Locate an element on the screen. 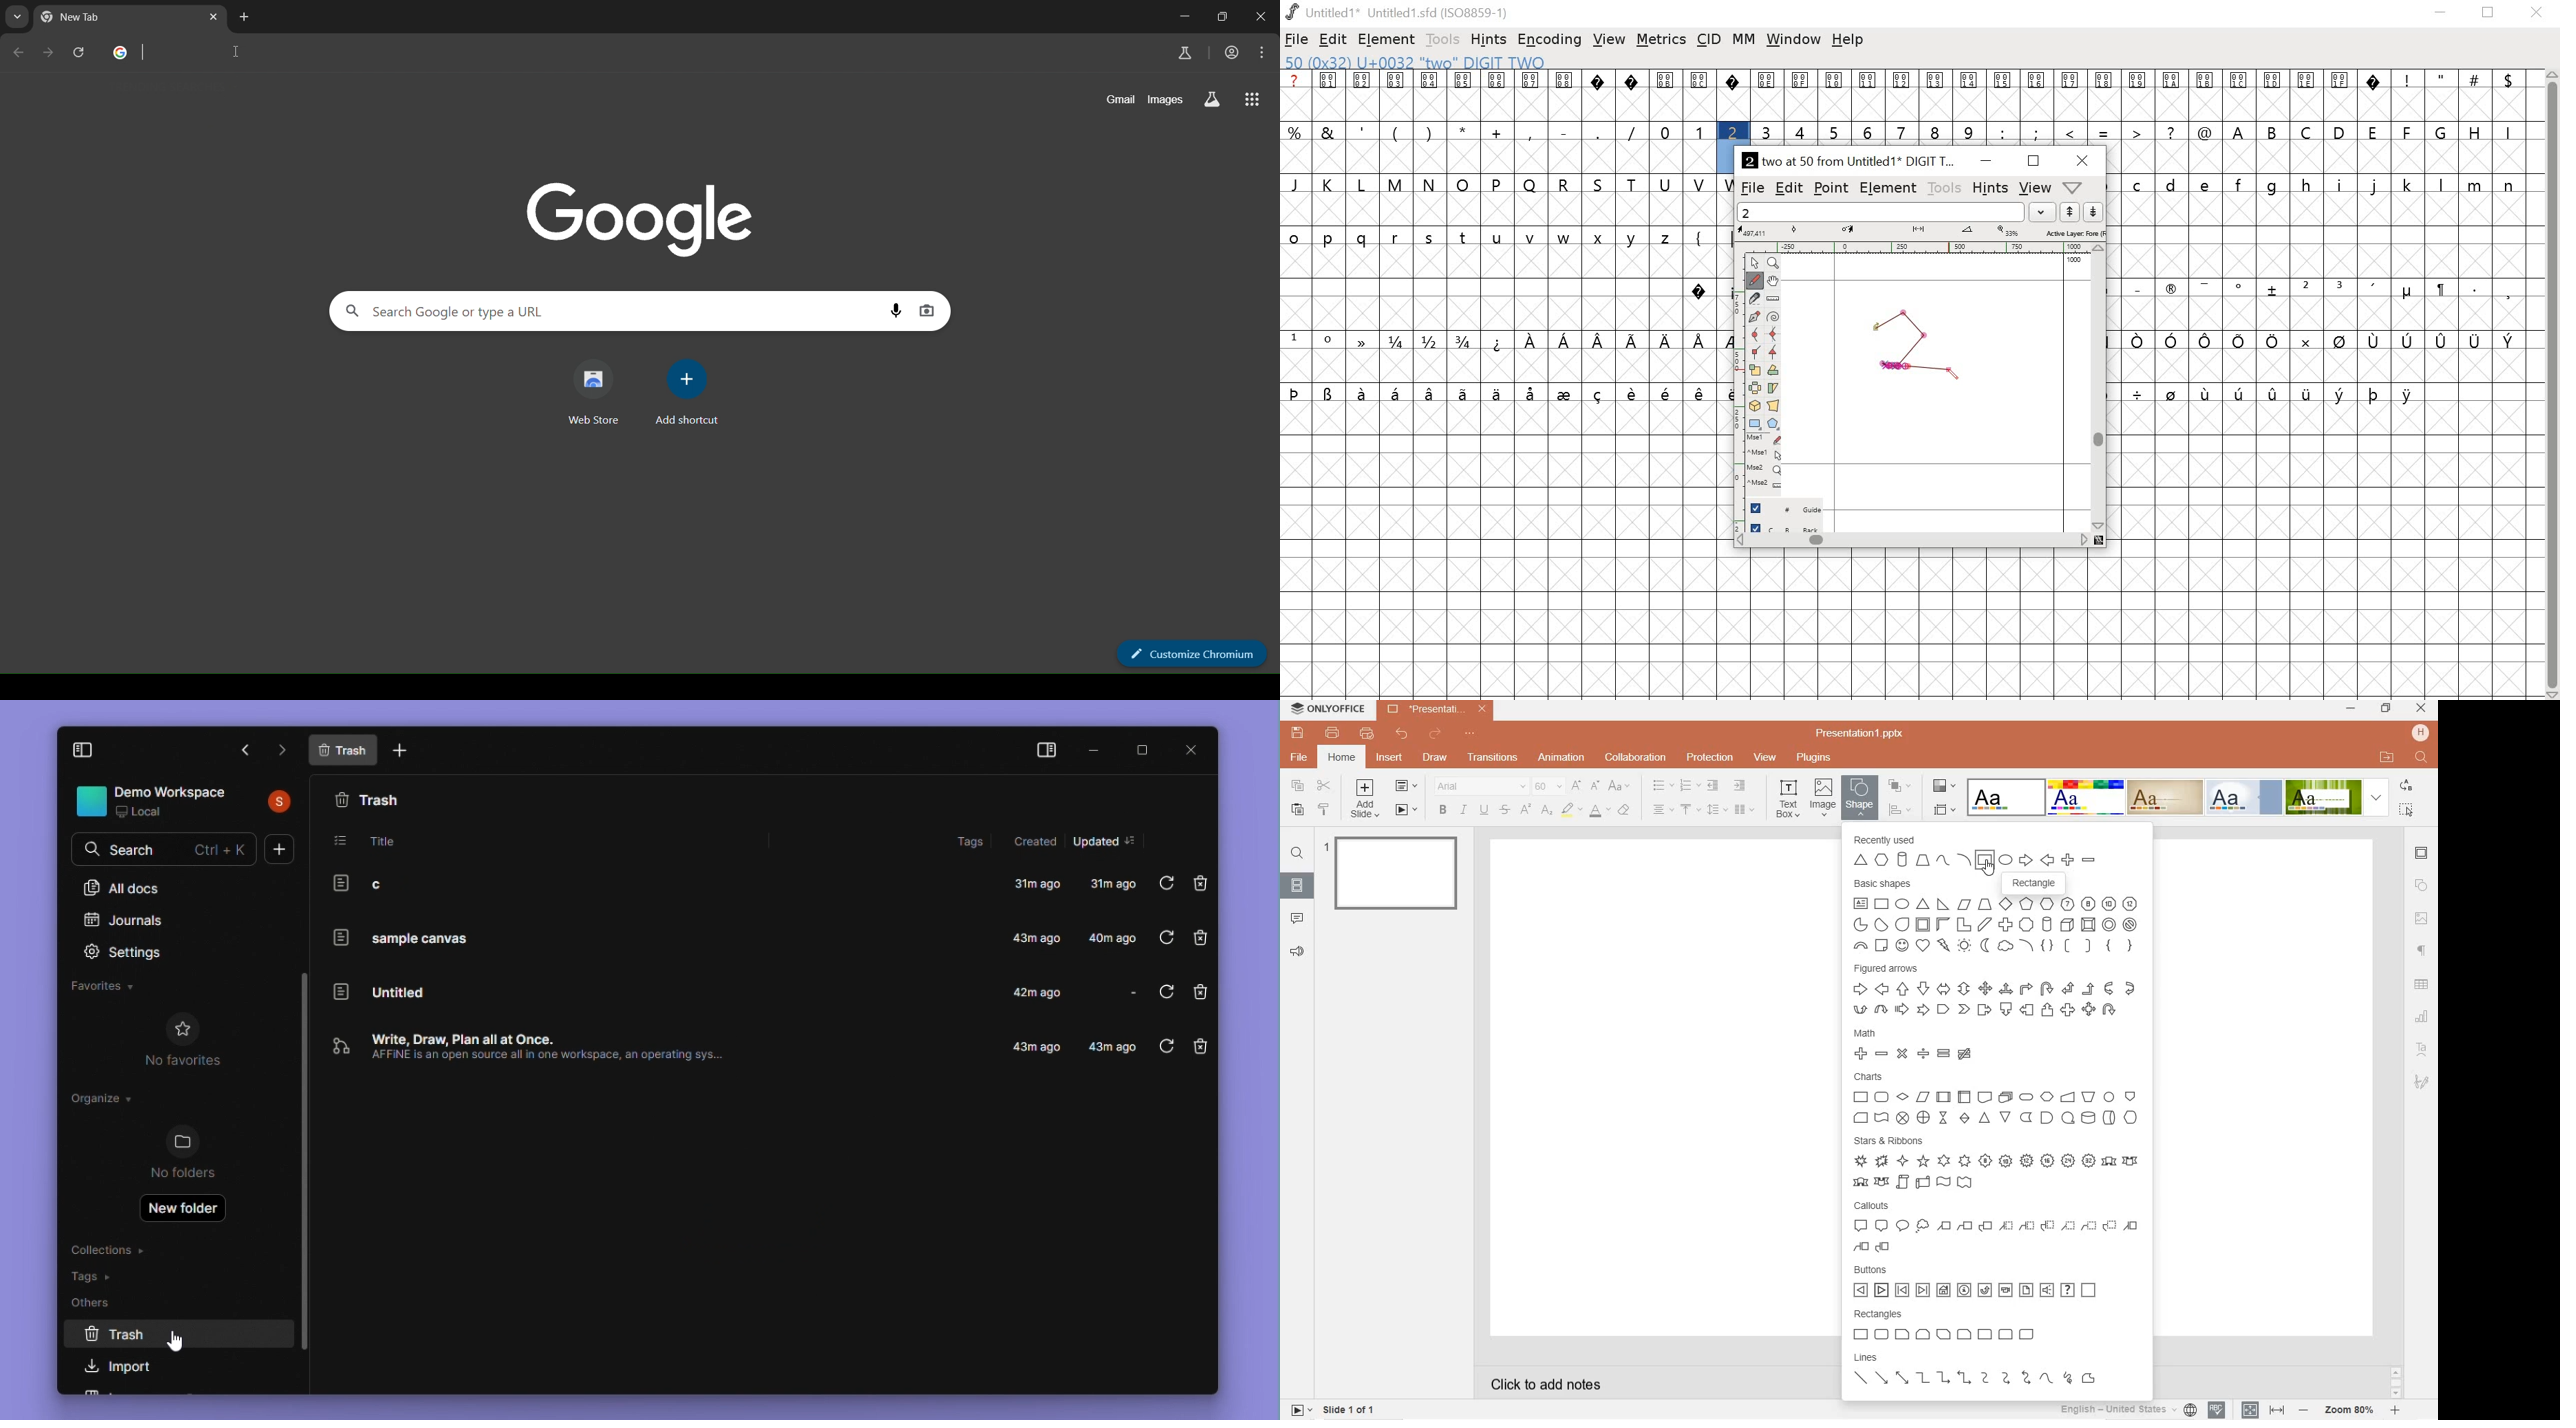 The image size is (2576, 1428). Pie is located at coordinates (1861, 923).